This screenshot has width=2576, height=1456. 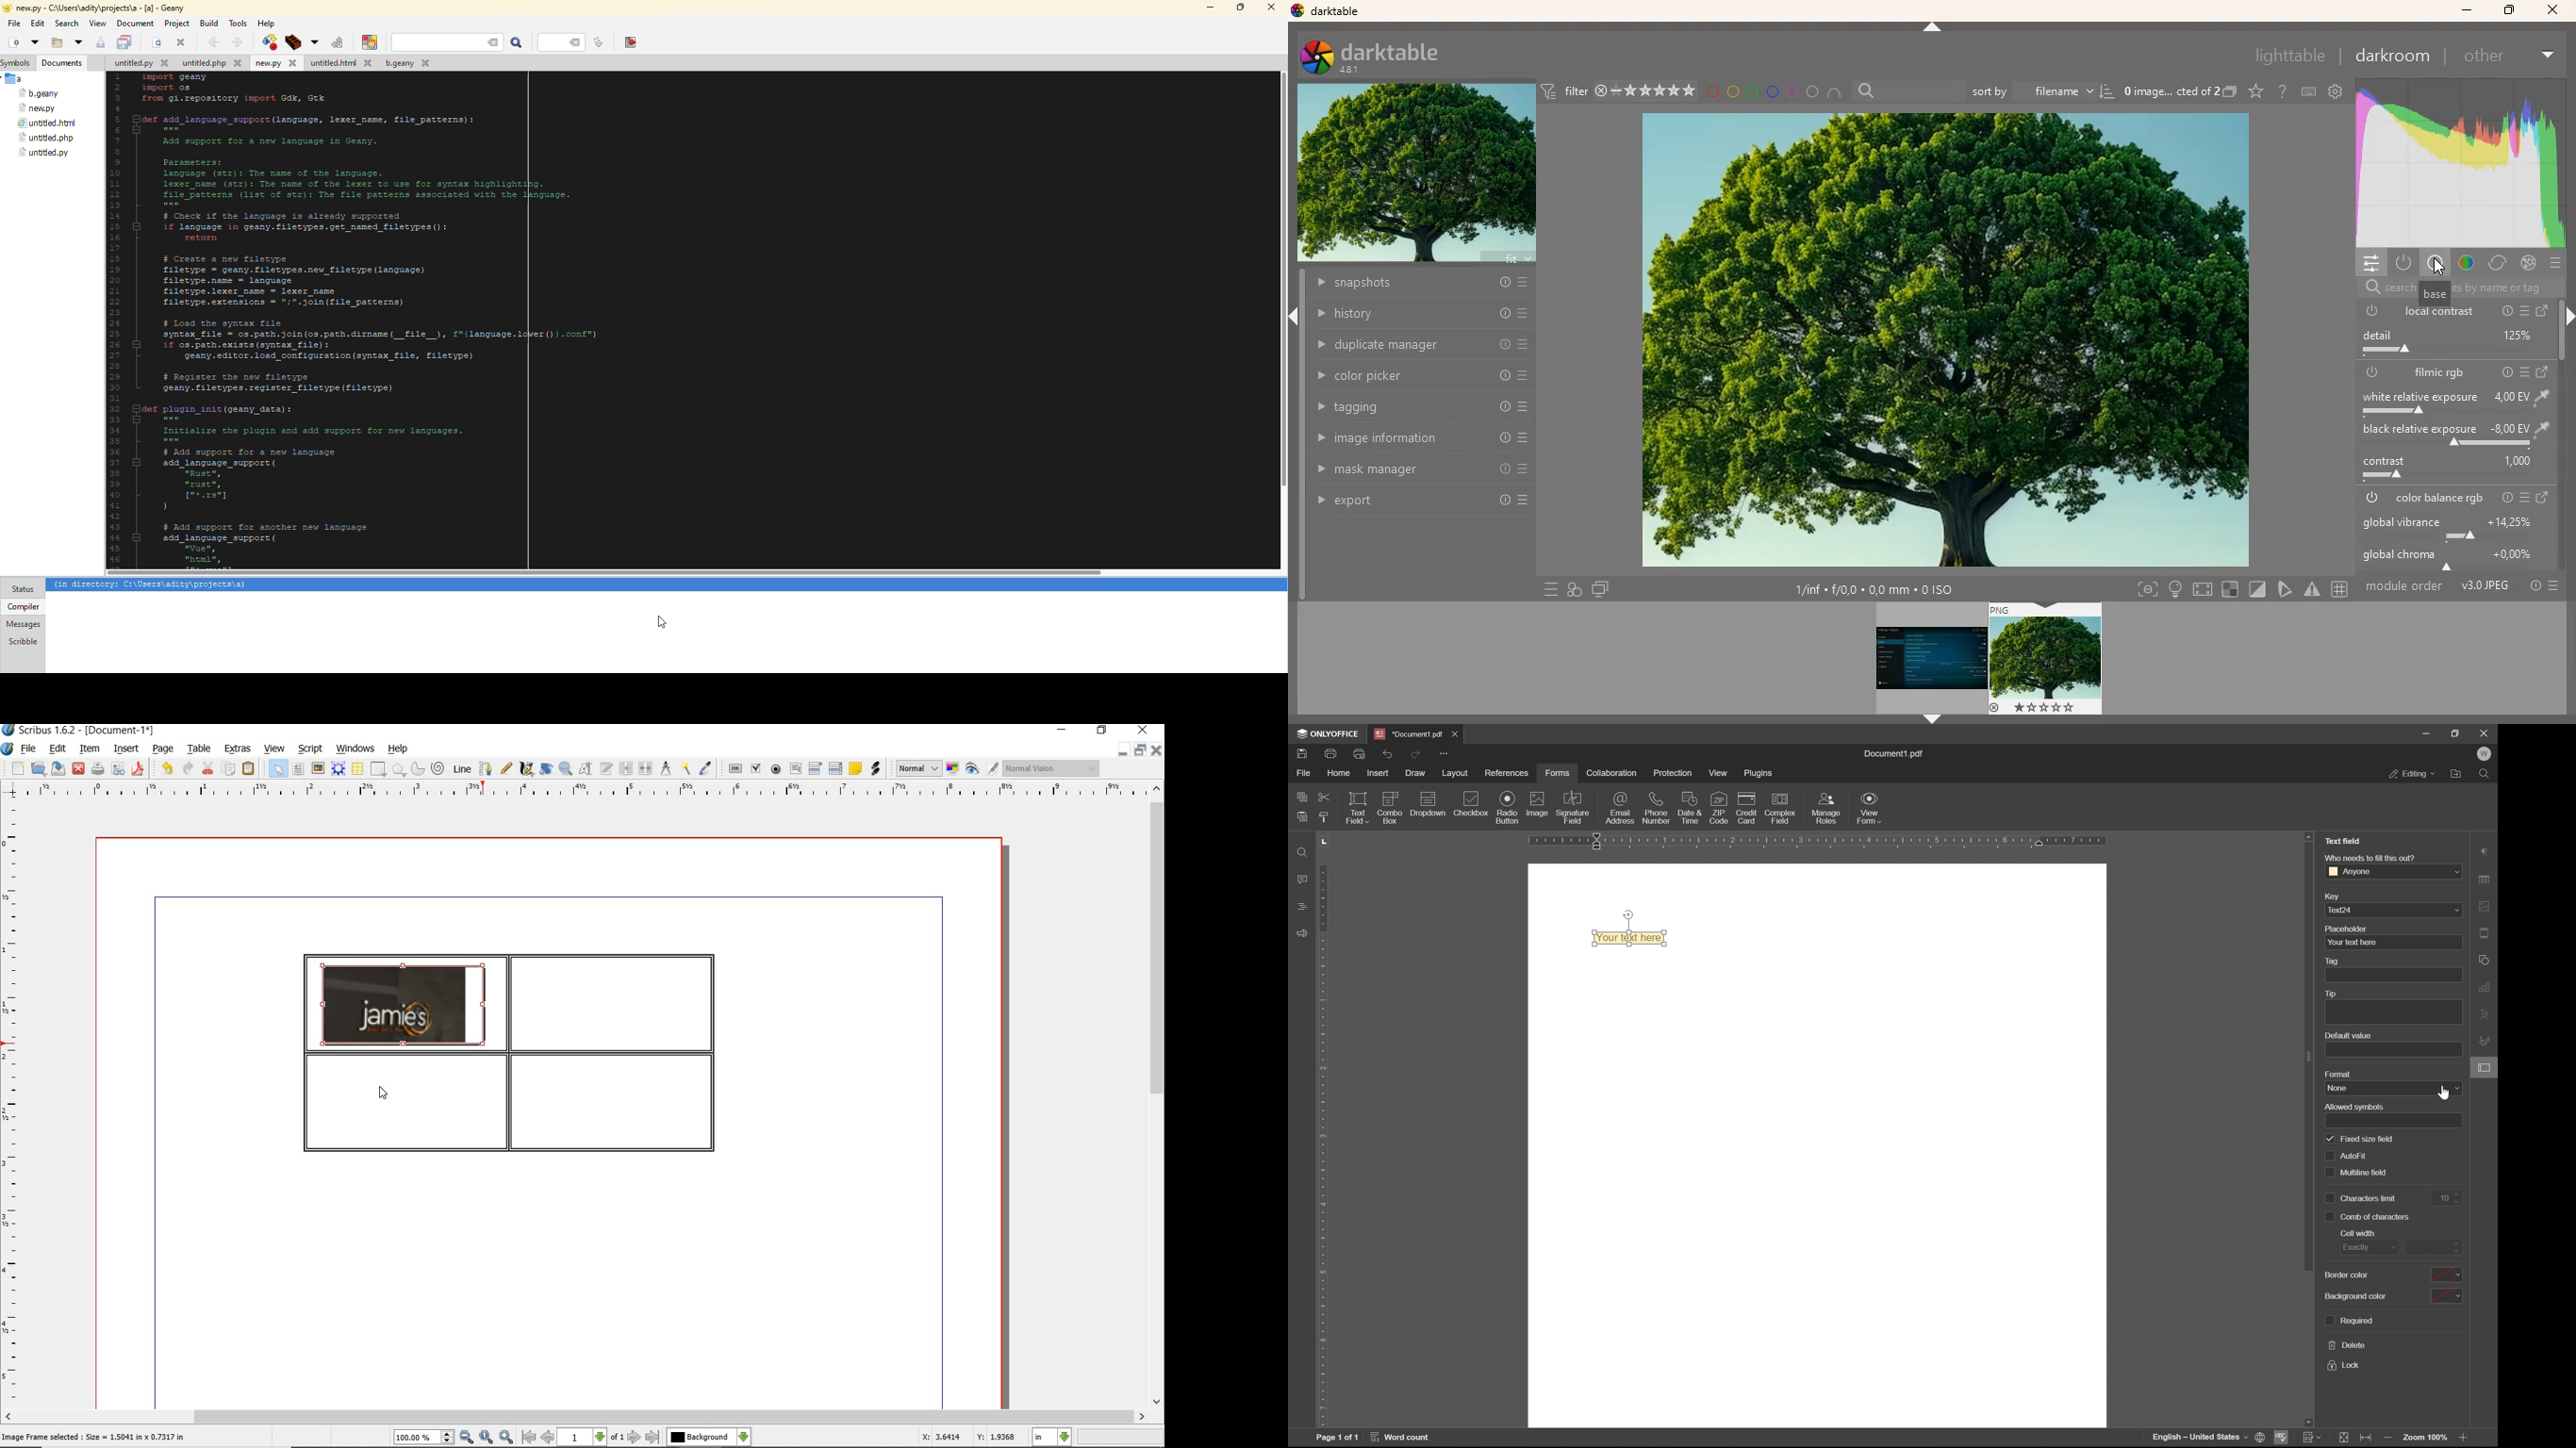 What do you see at coordinates (736, 768) in the screenshot?
I see `pdf push button` at bounding box center [736, 768].